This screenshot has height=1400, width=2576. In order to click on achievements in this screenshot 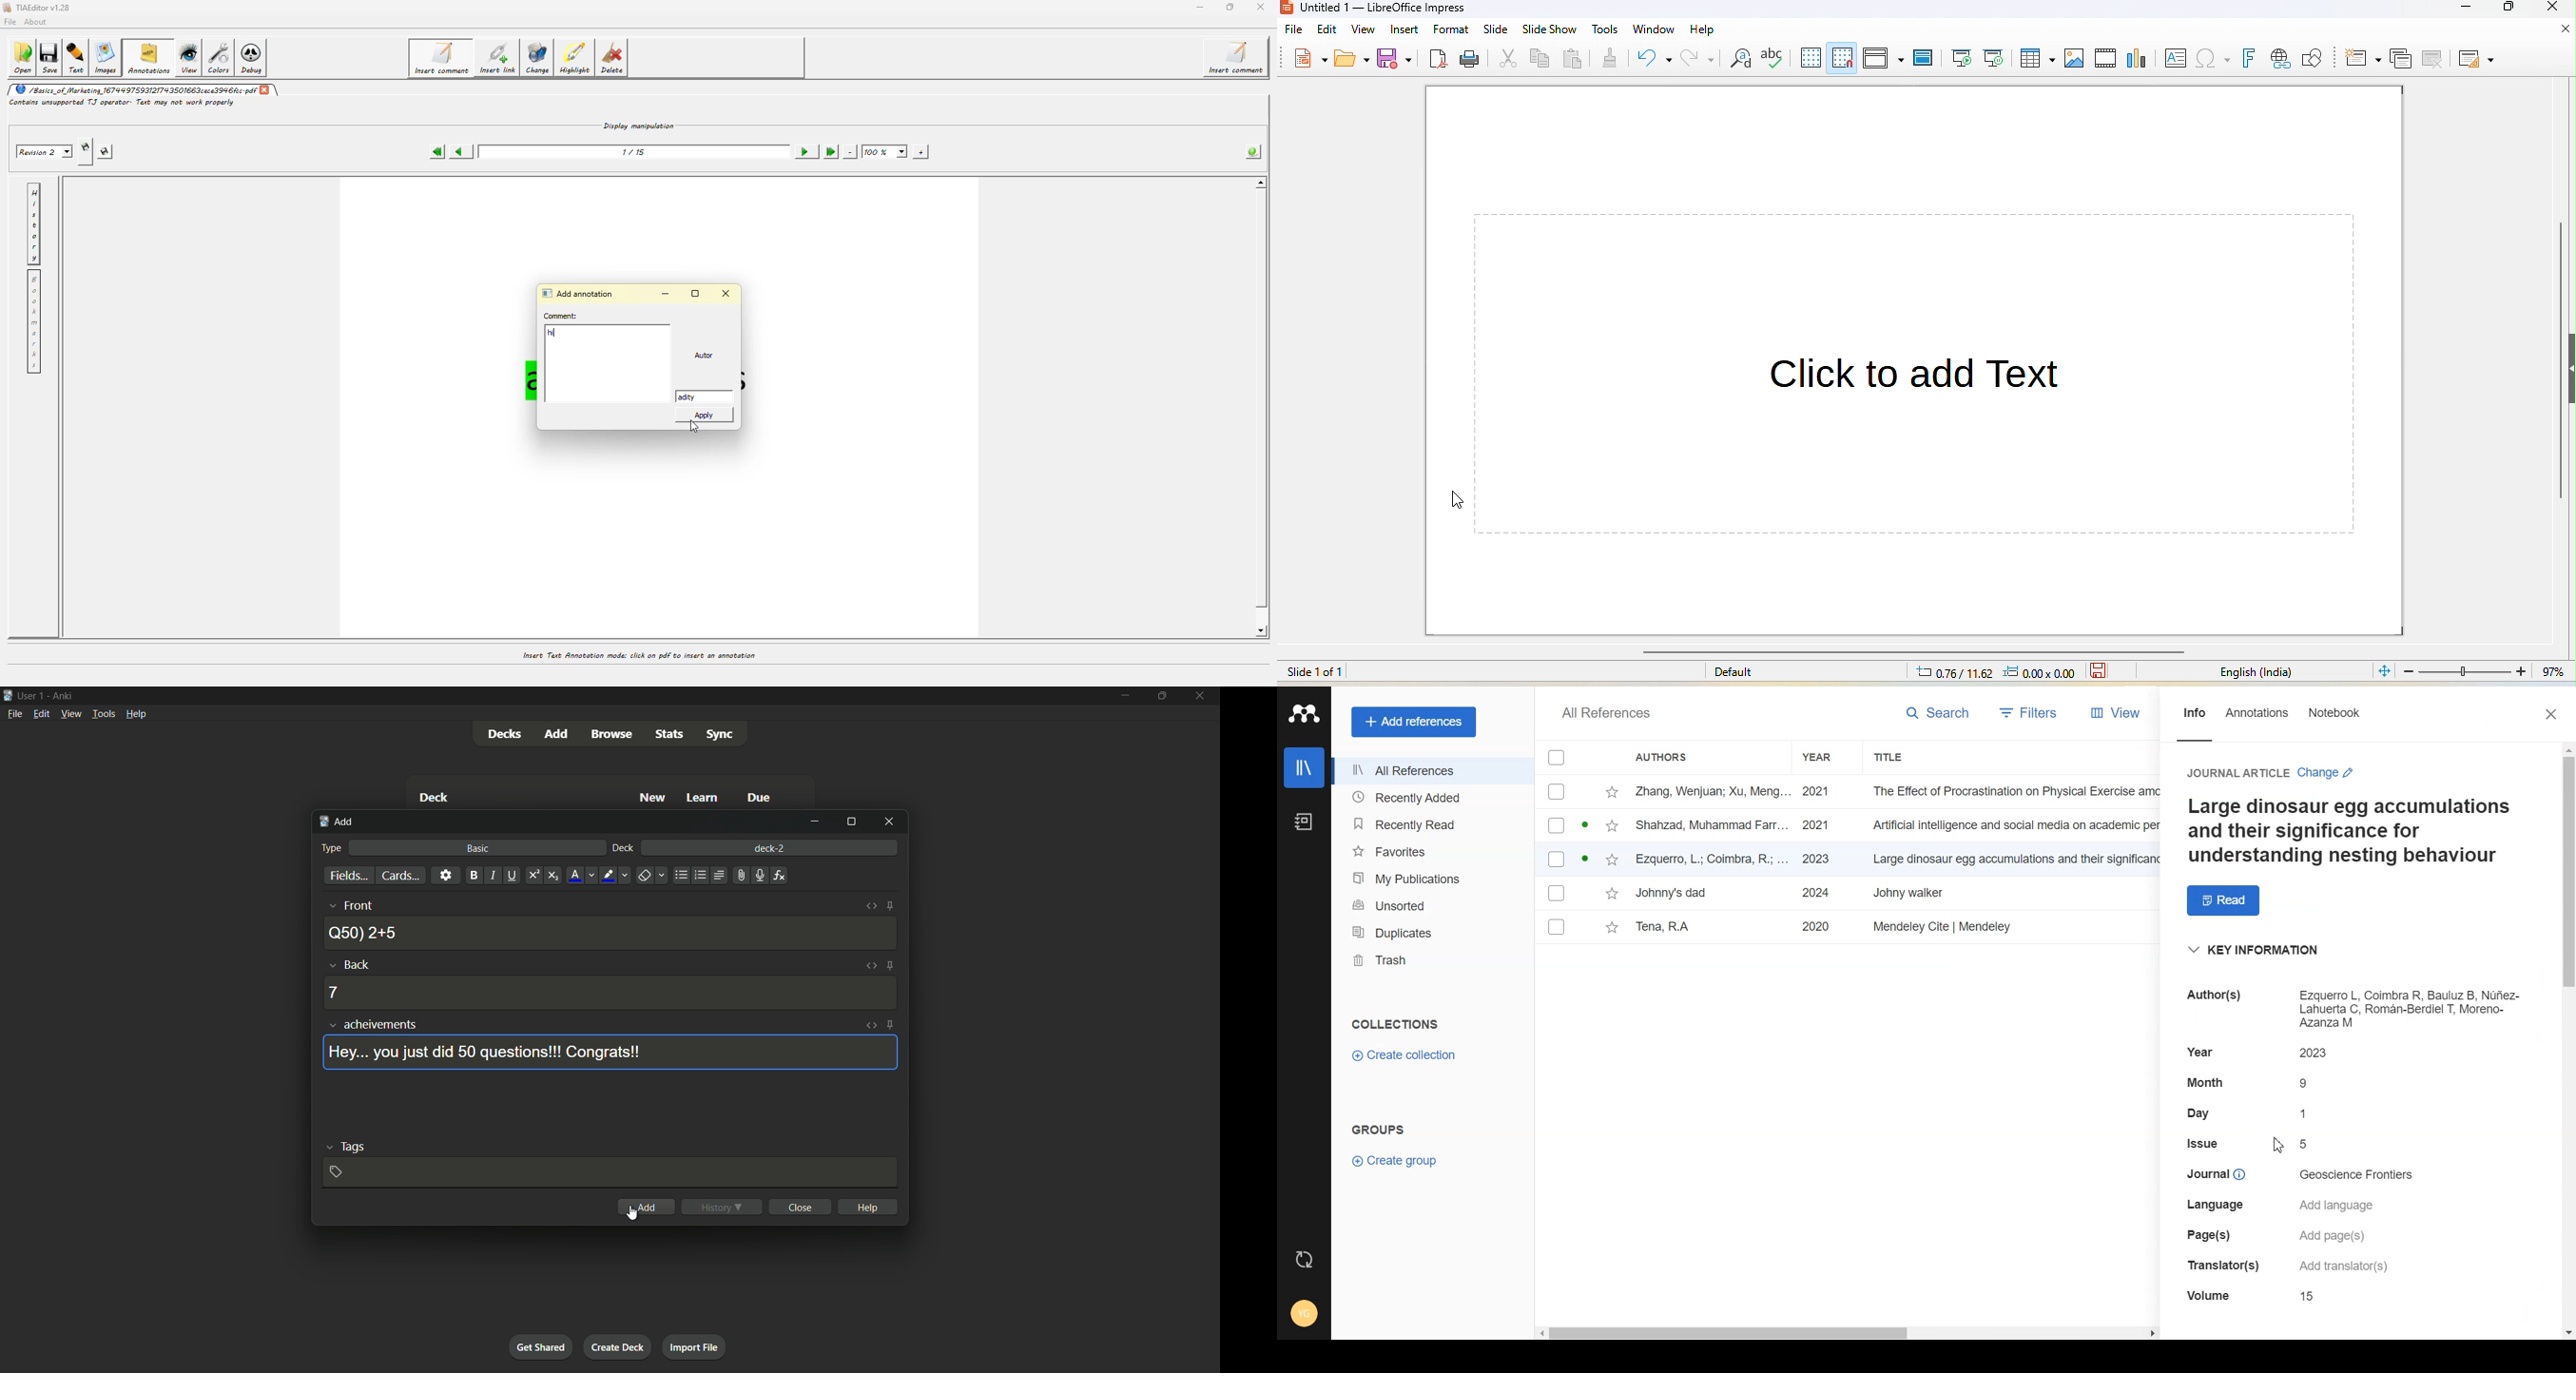, I will do `click(374, 1025)`.